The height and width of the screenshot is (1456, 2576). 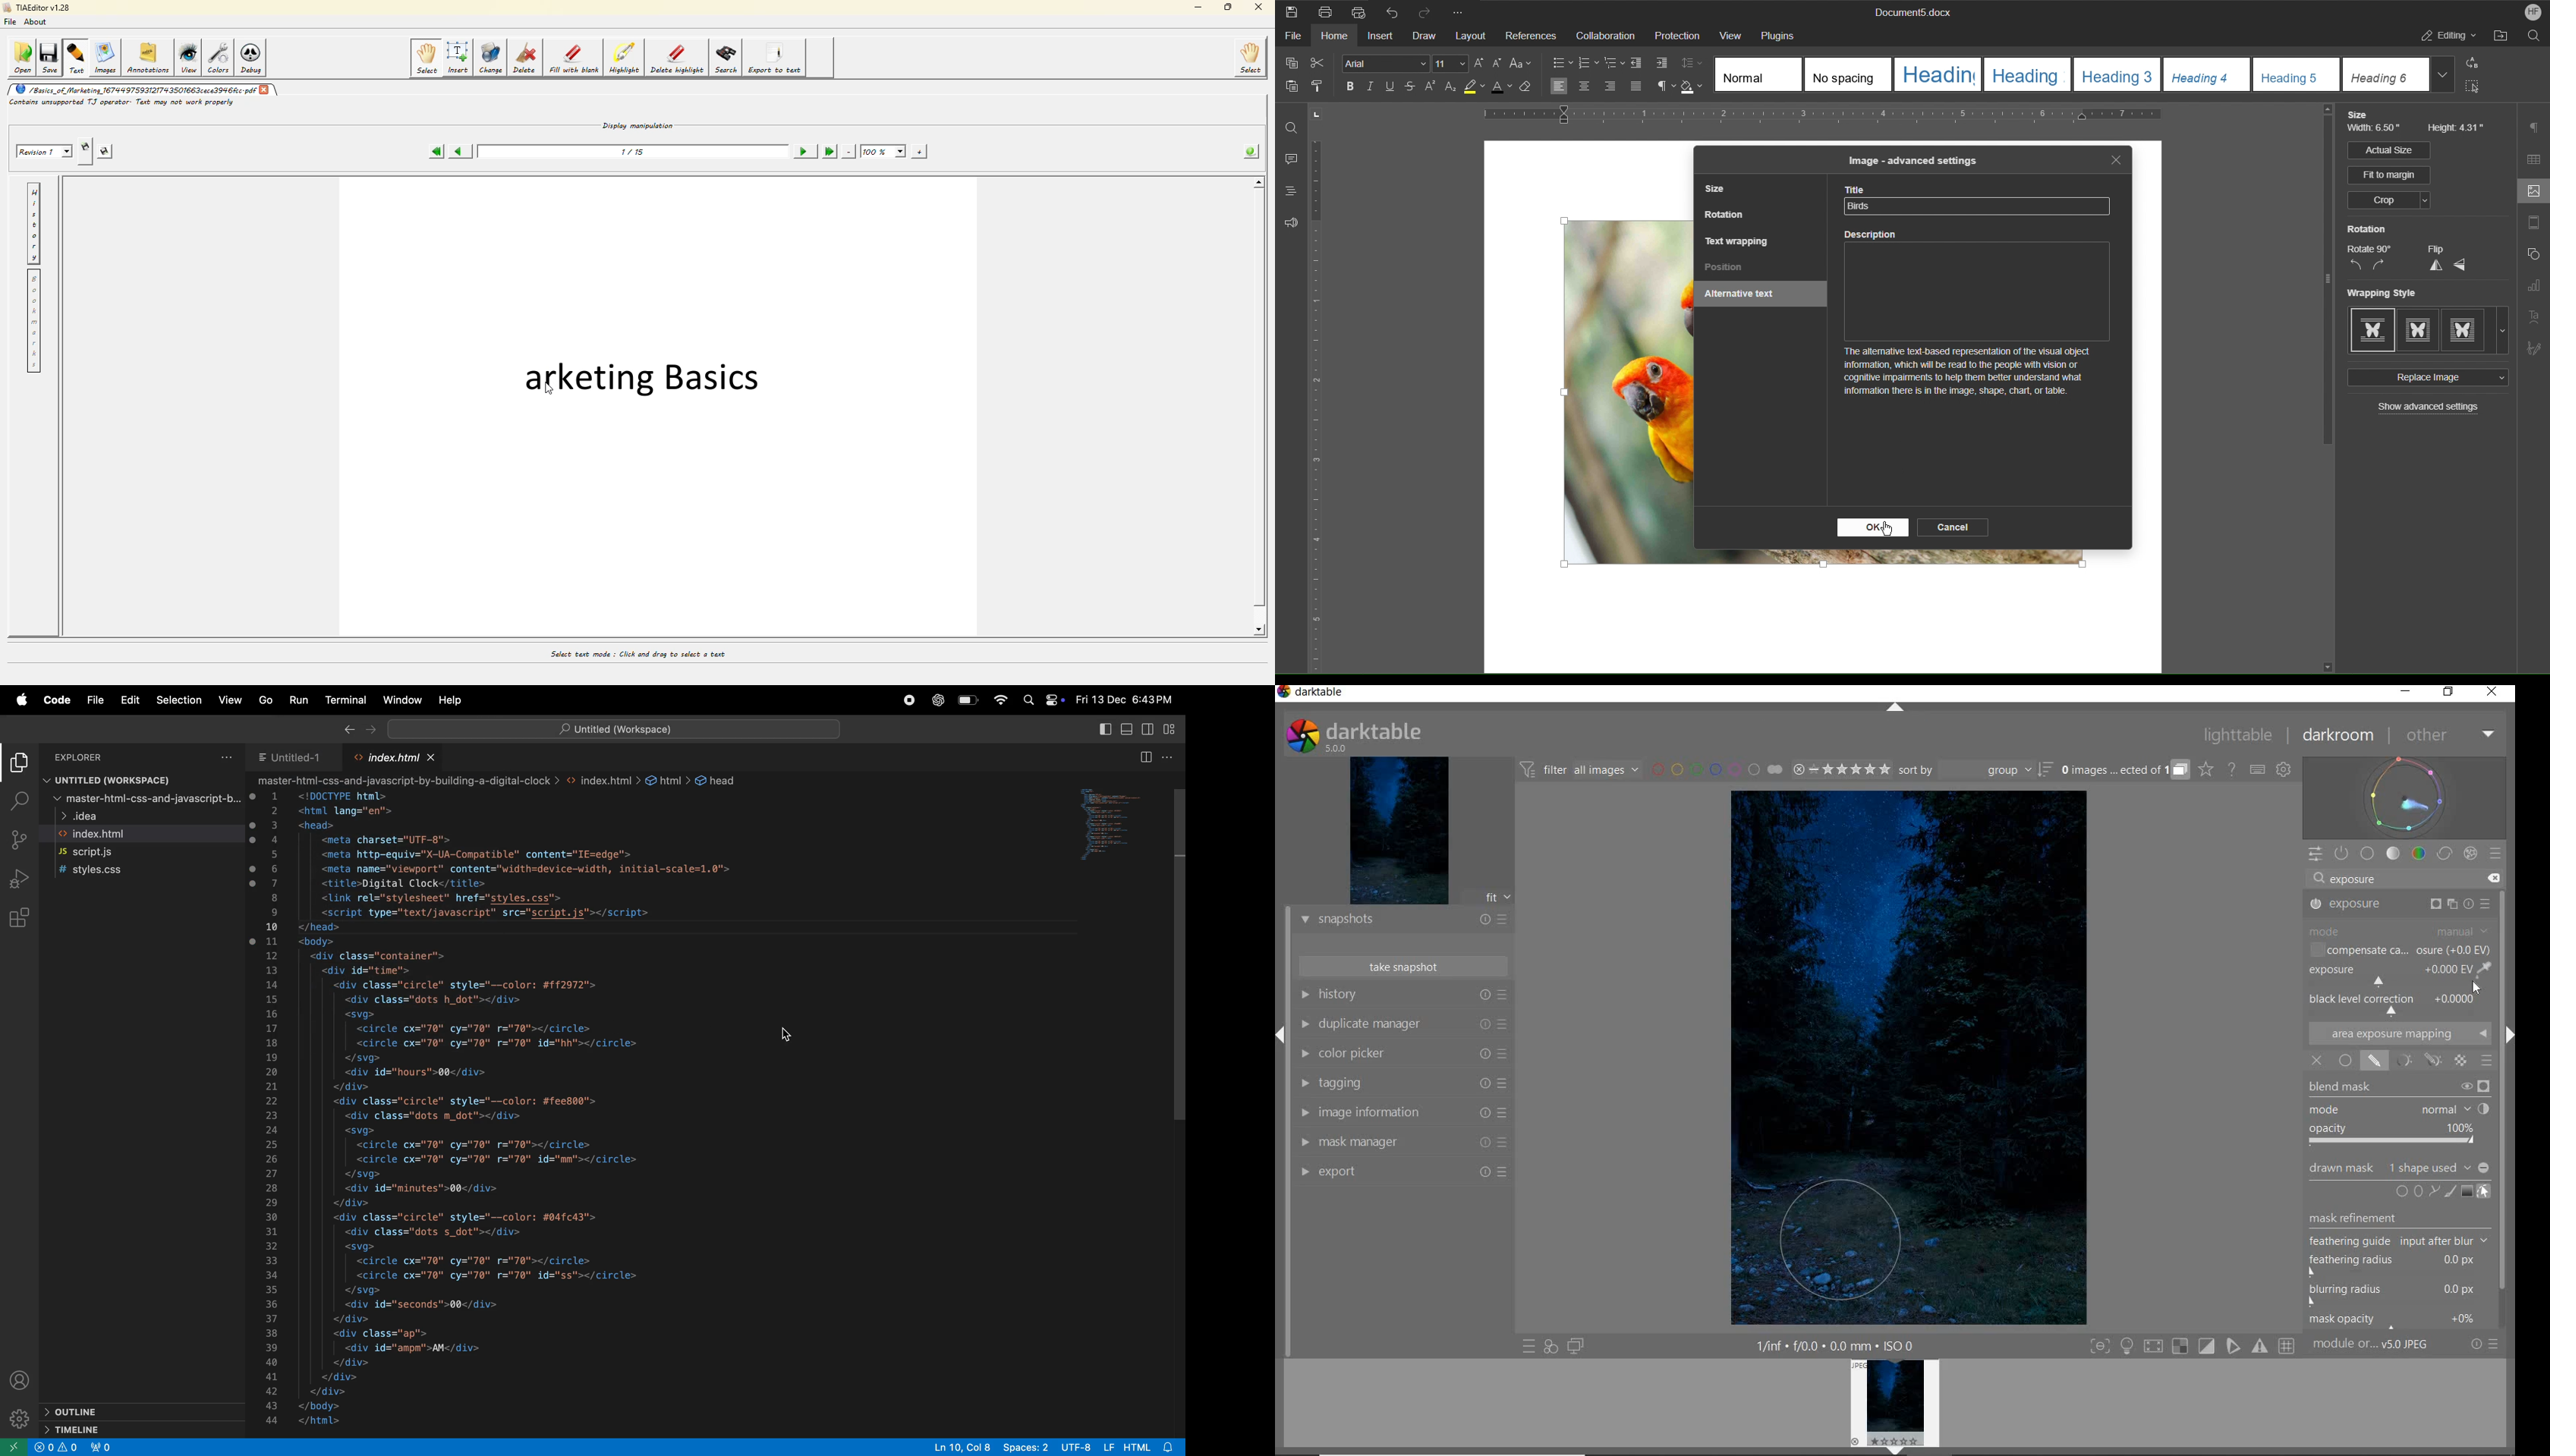 I want to click on Collaboration, so click(x=1604, y=35).